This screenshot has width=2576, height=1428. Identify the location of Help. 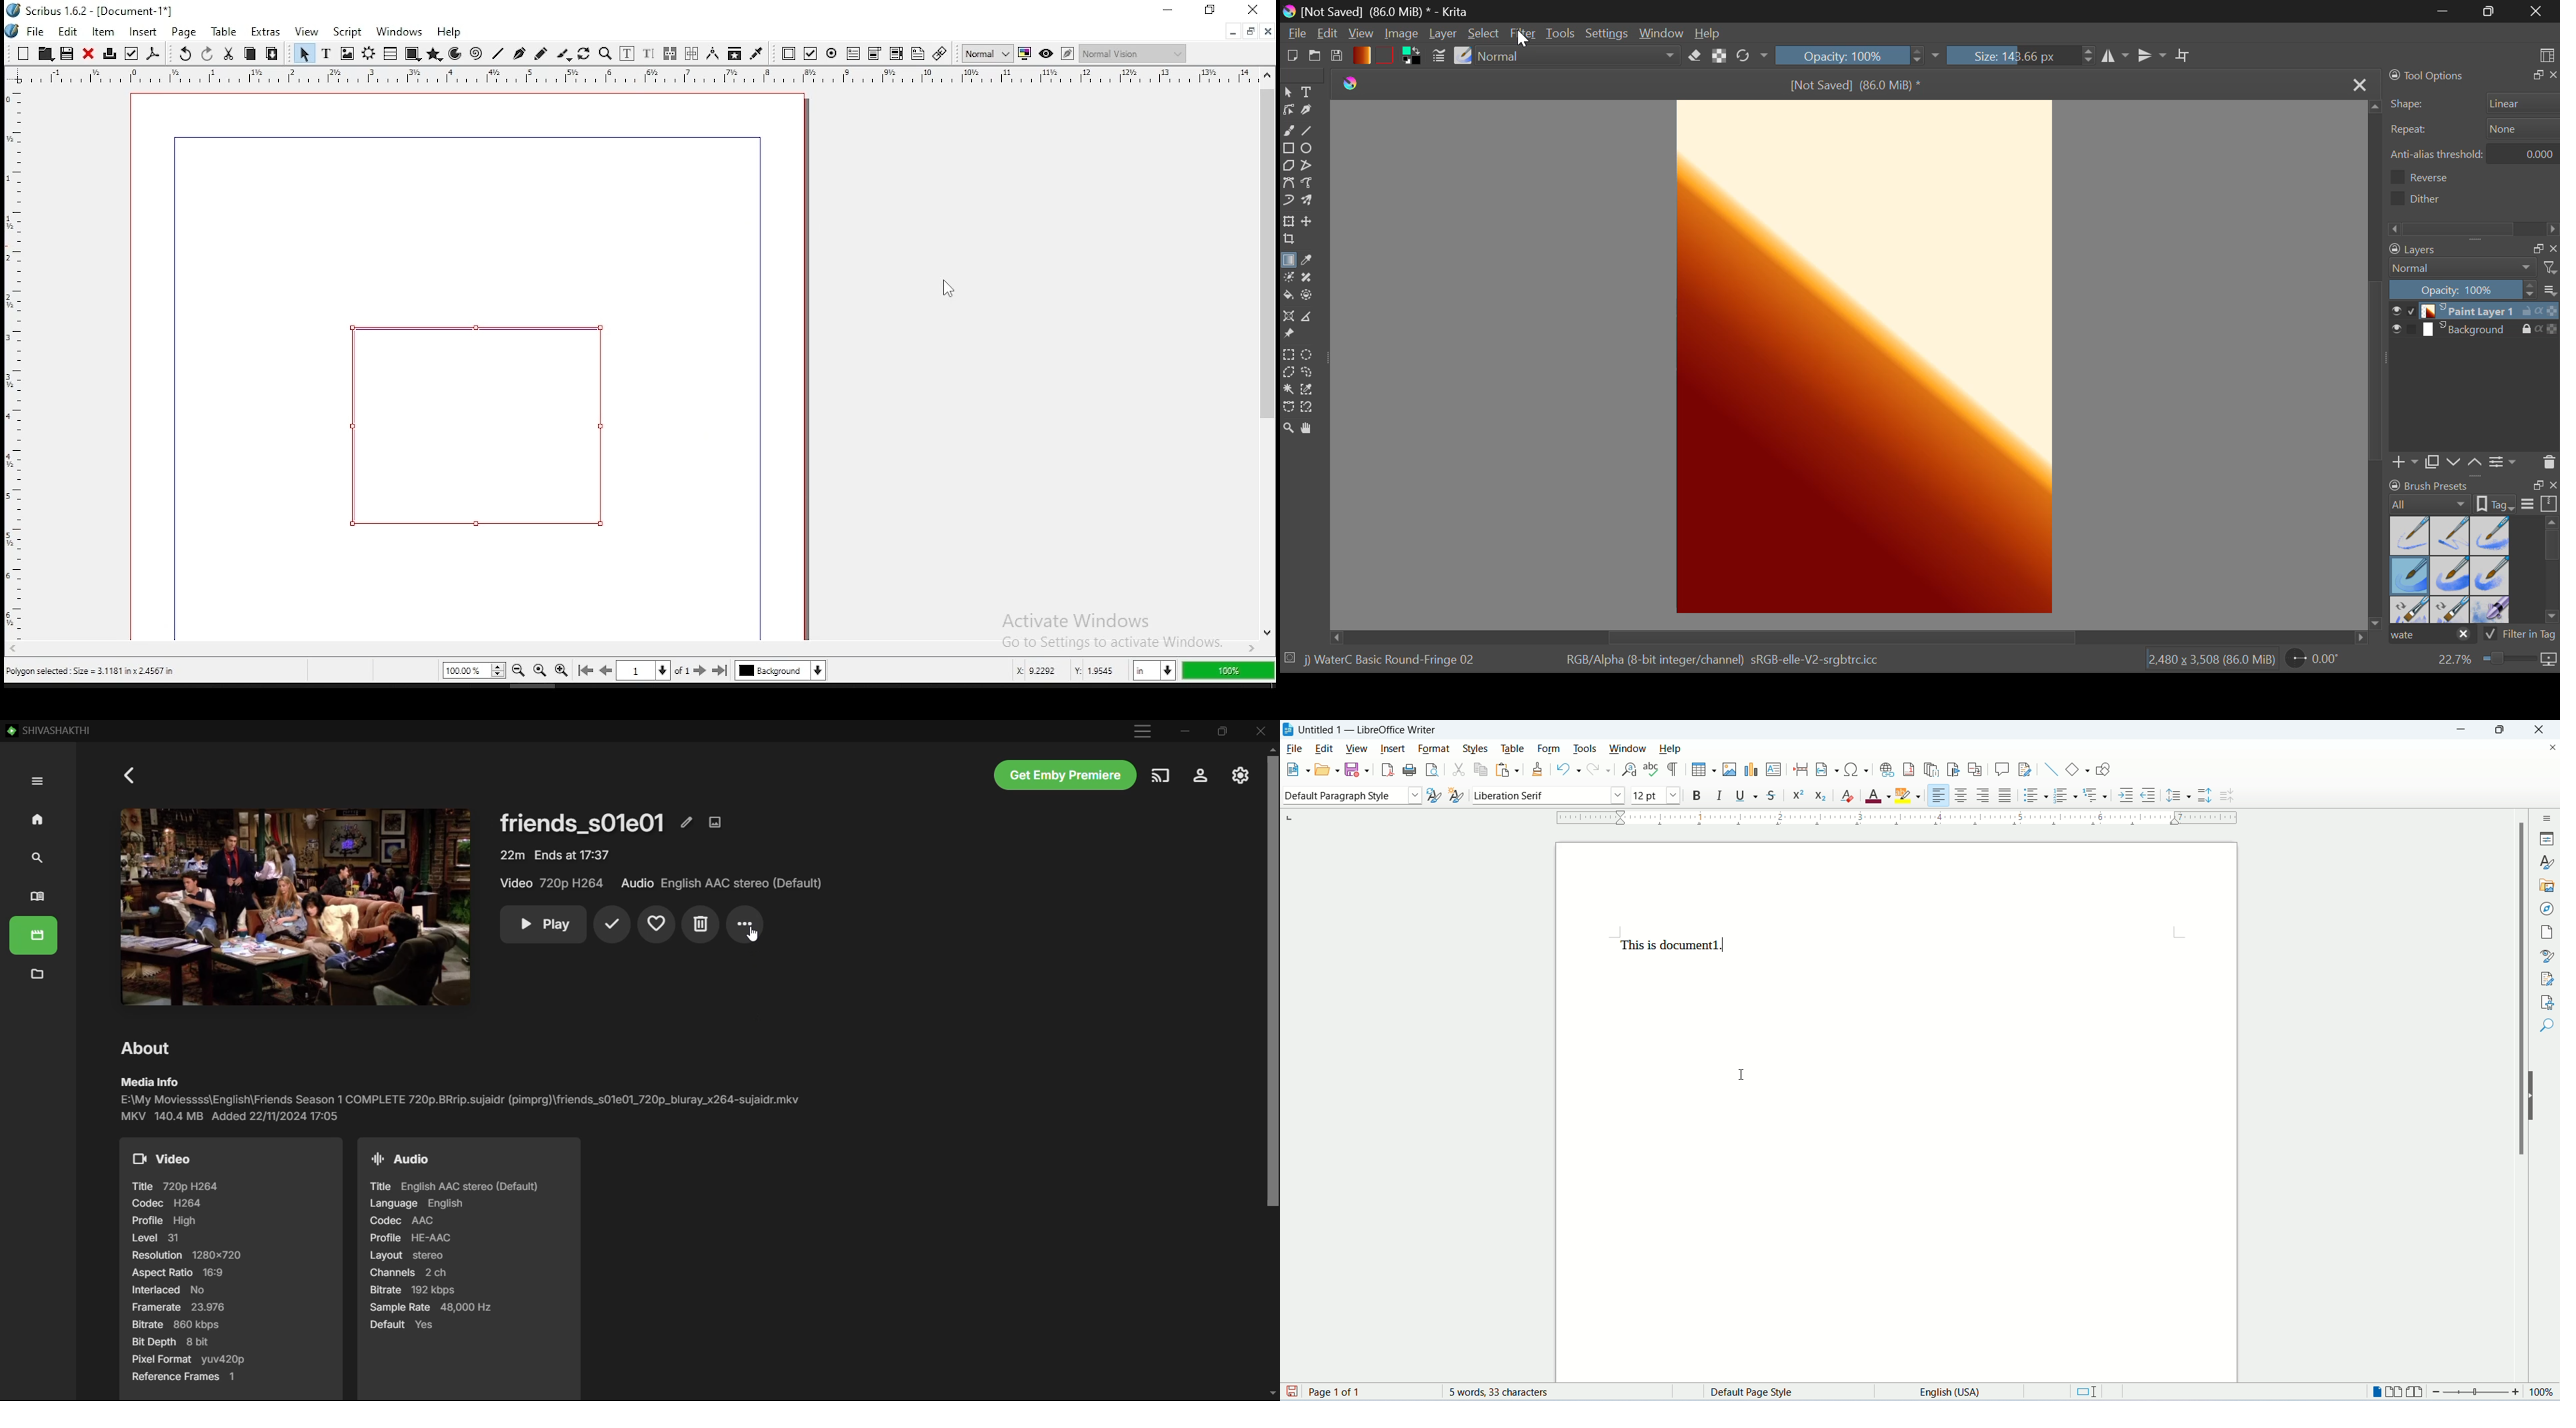
(1708, 31).